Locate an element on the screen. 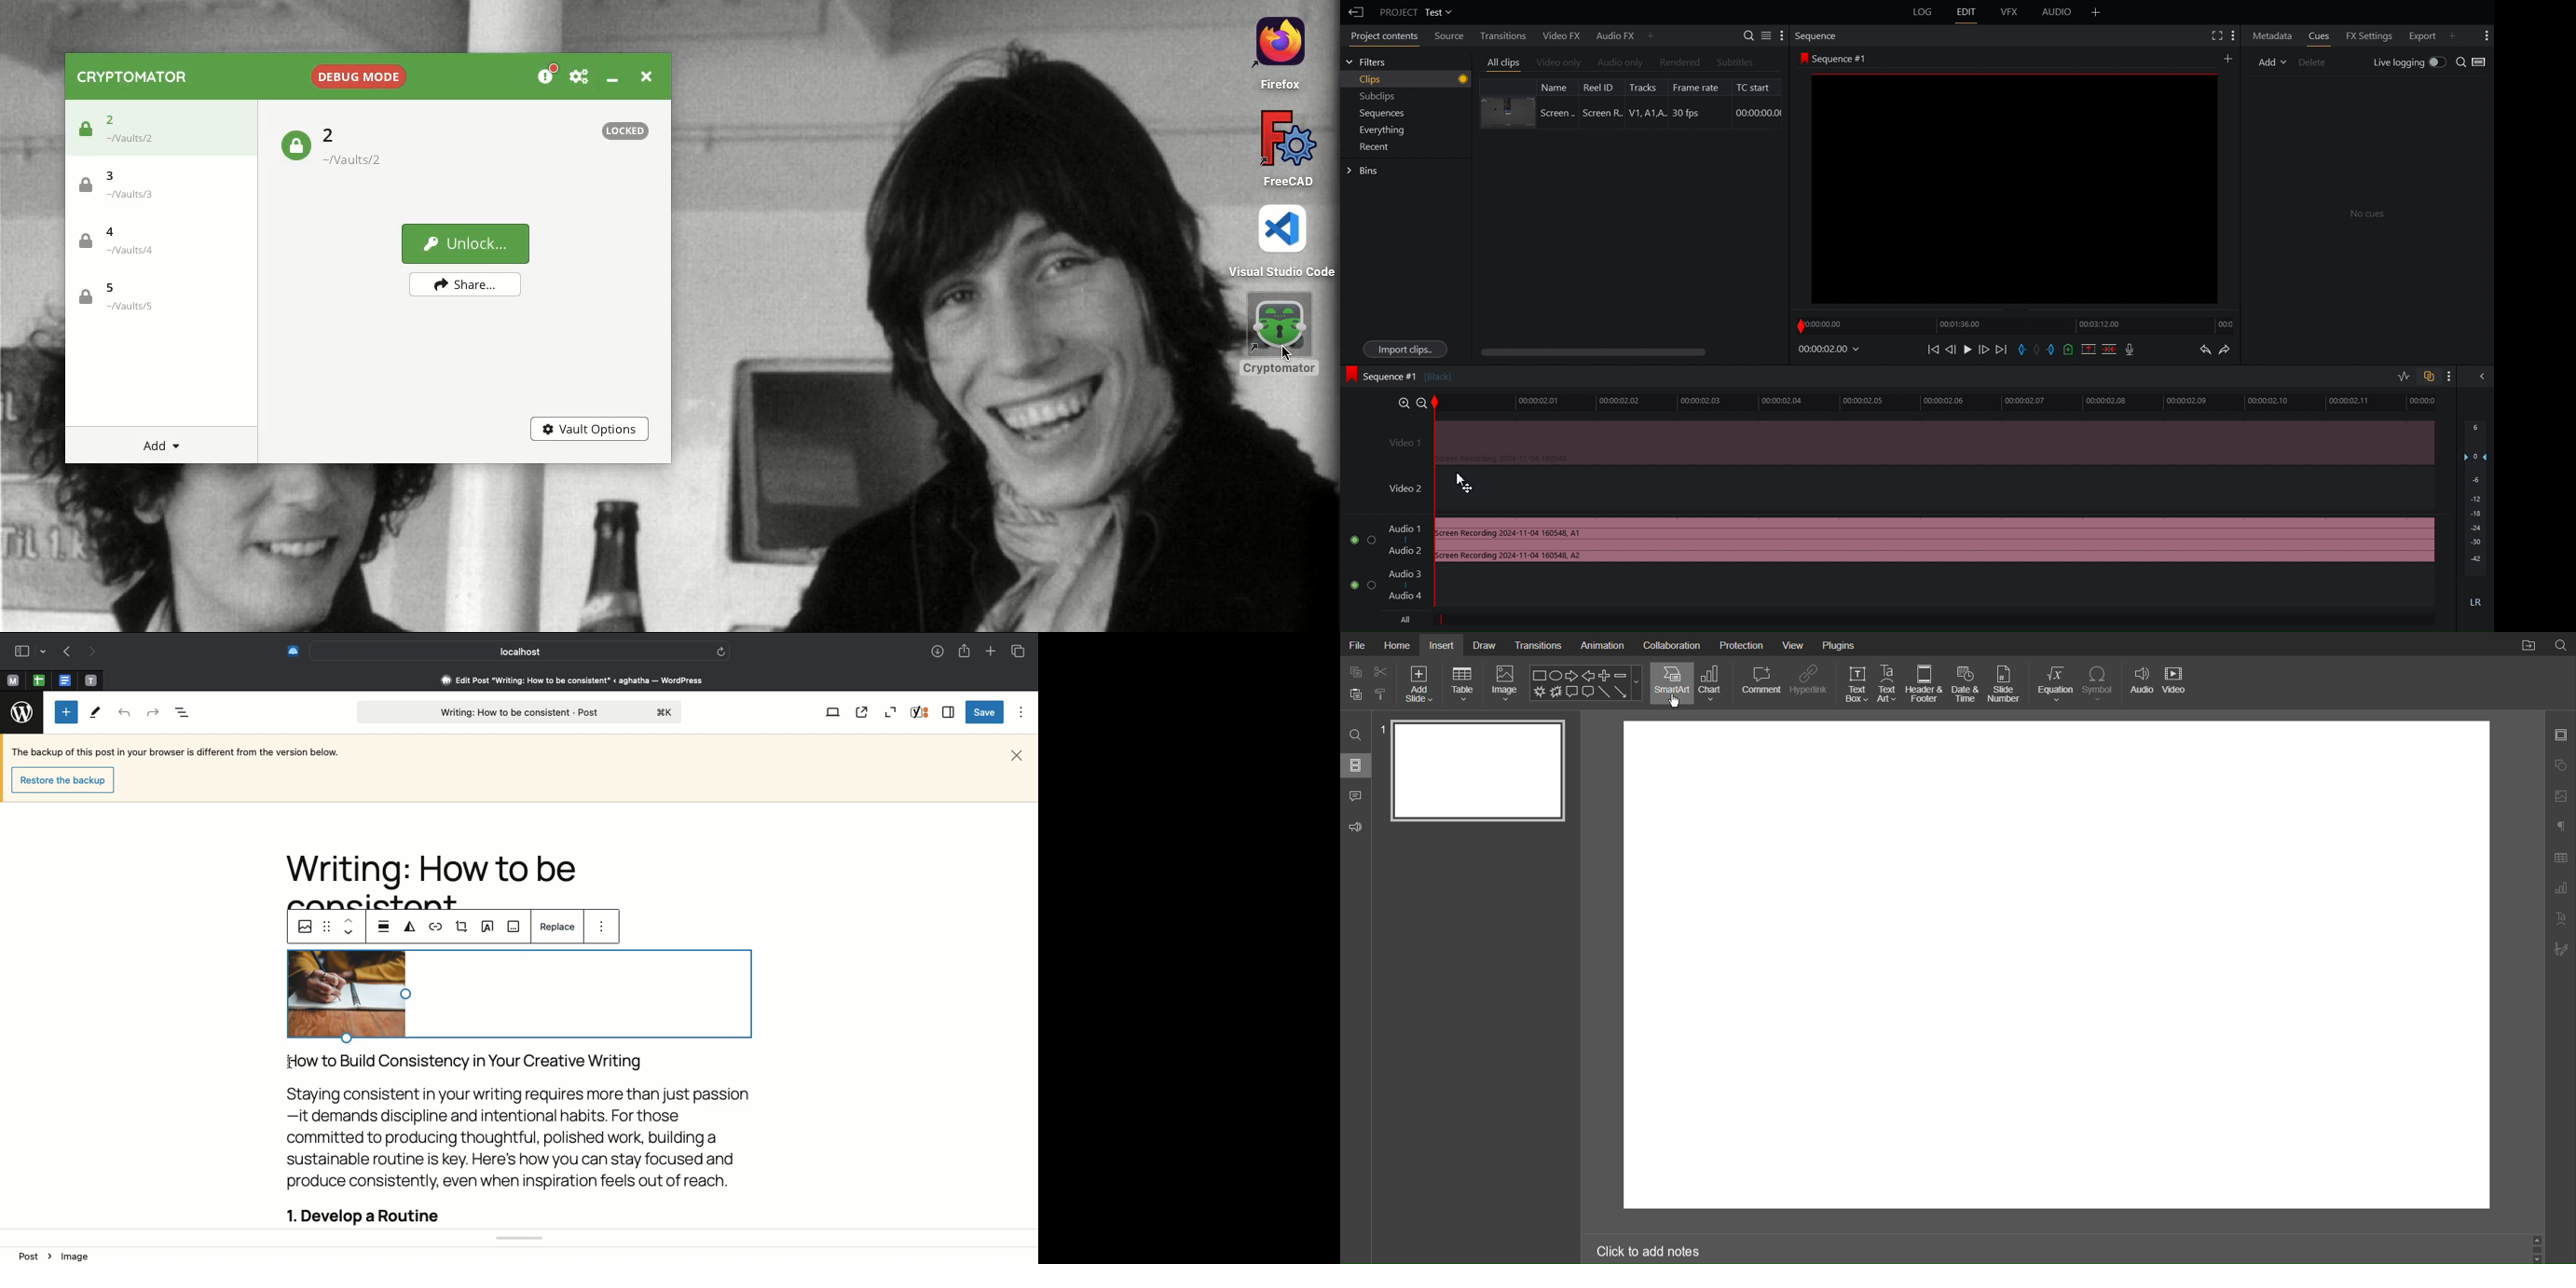 This screenshot has width=2576, height=1288. Duotone filter is located at coordinates (410, 926).